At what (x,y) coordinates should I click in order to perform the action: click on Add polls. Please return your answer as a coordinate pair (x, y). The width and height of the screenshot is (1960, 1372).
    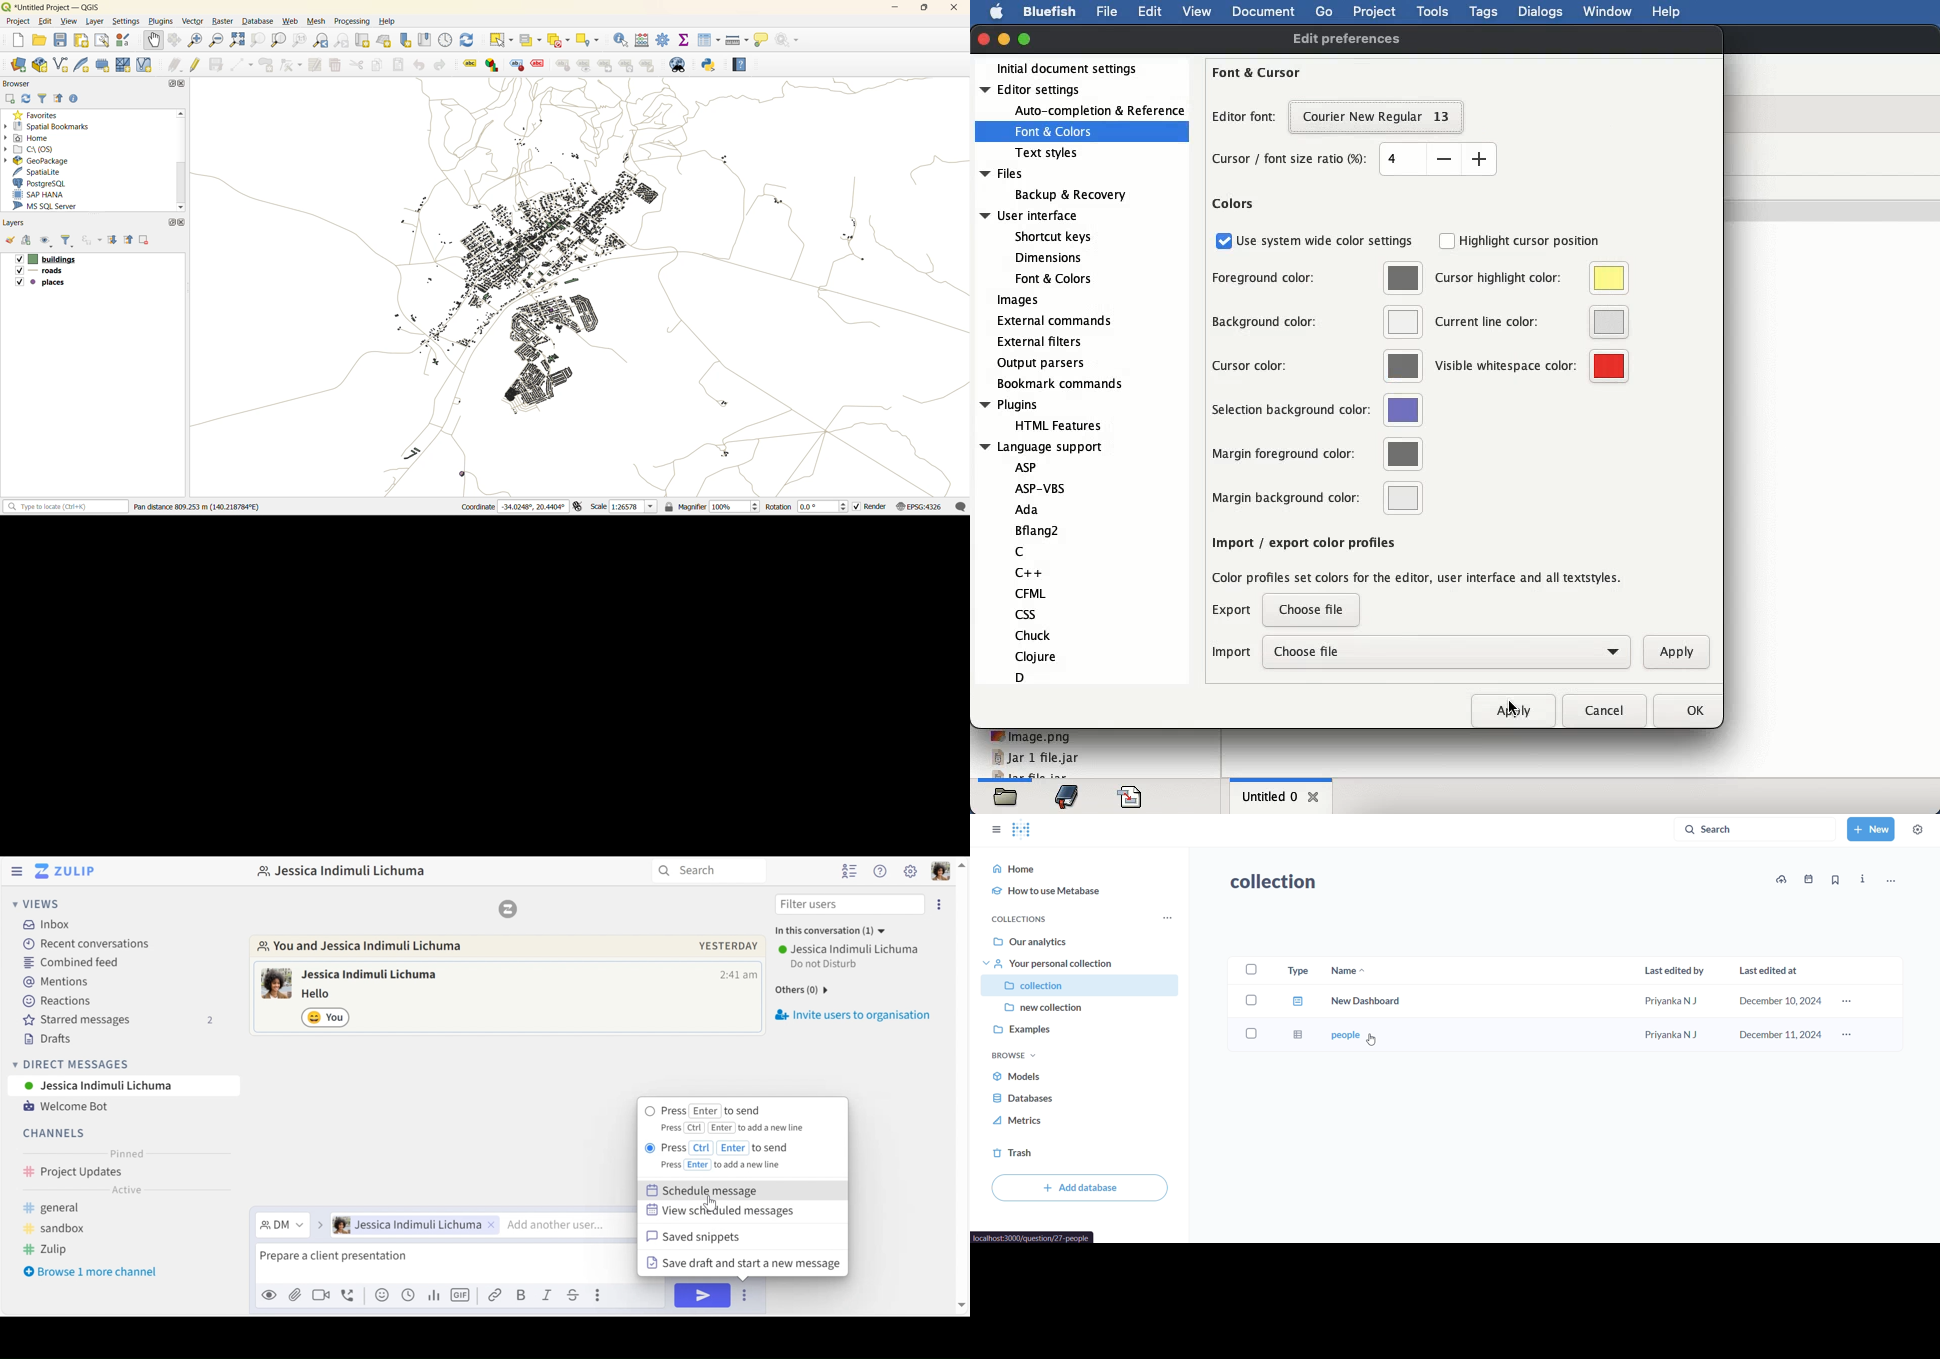
    Looking at the image, I should click on (433, 1296).